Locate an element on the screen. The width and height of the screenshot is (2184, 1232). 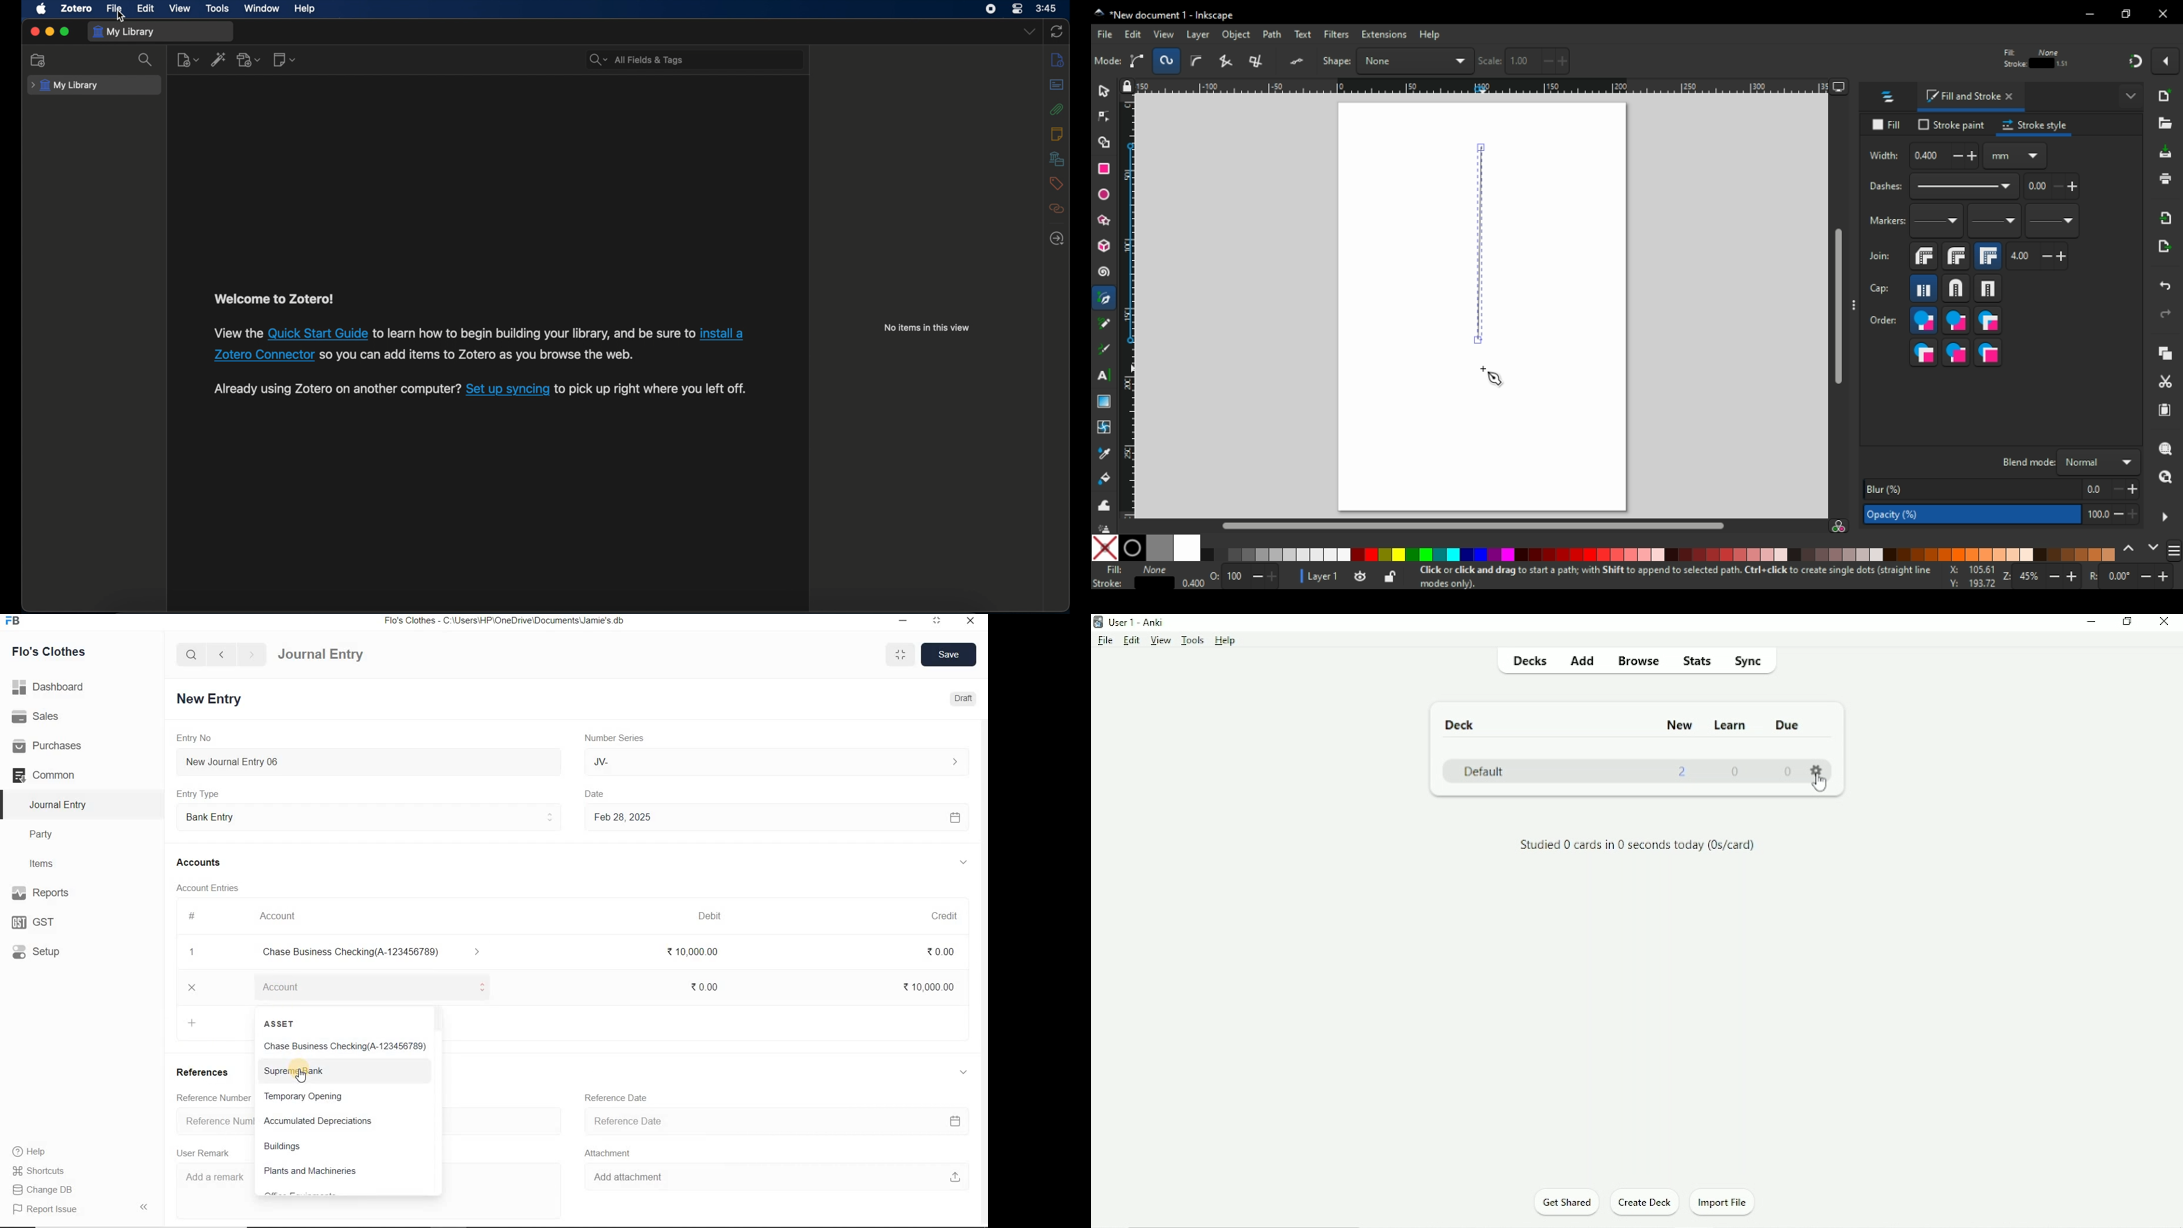
help is located at coordinates (29, 1152).